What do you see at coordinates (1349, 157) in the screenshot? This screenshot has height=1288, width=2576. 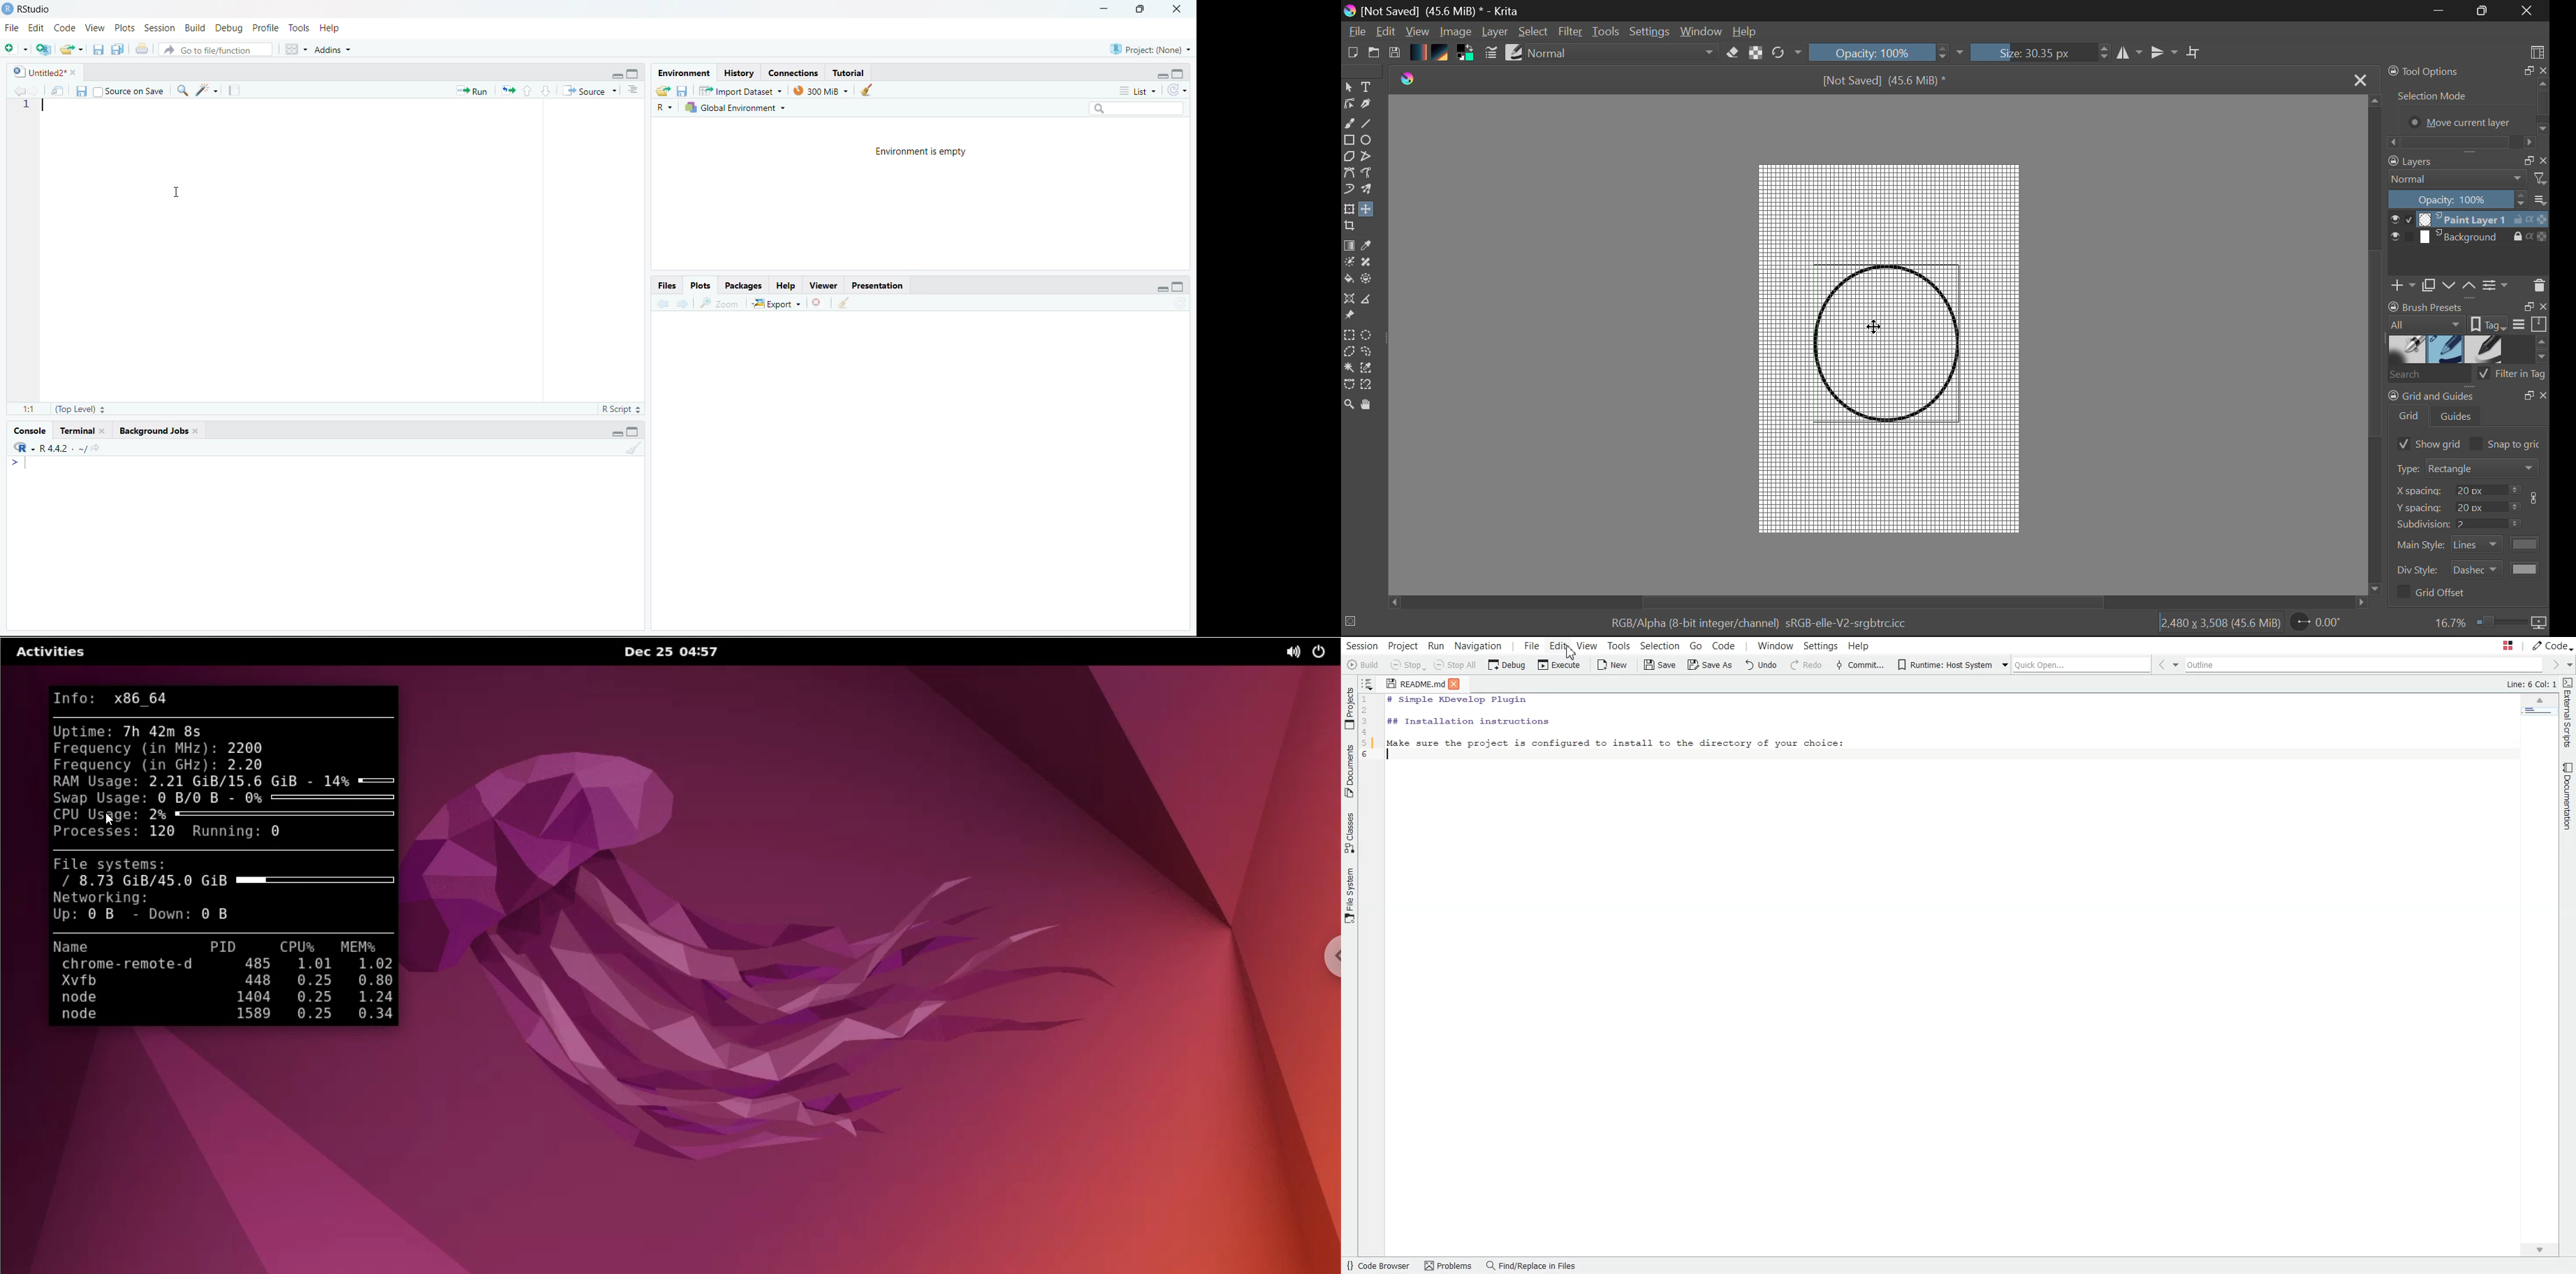 I see `Polygon` at bounding box center [1349, 157].